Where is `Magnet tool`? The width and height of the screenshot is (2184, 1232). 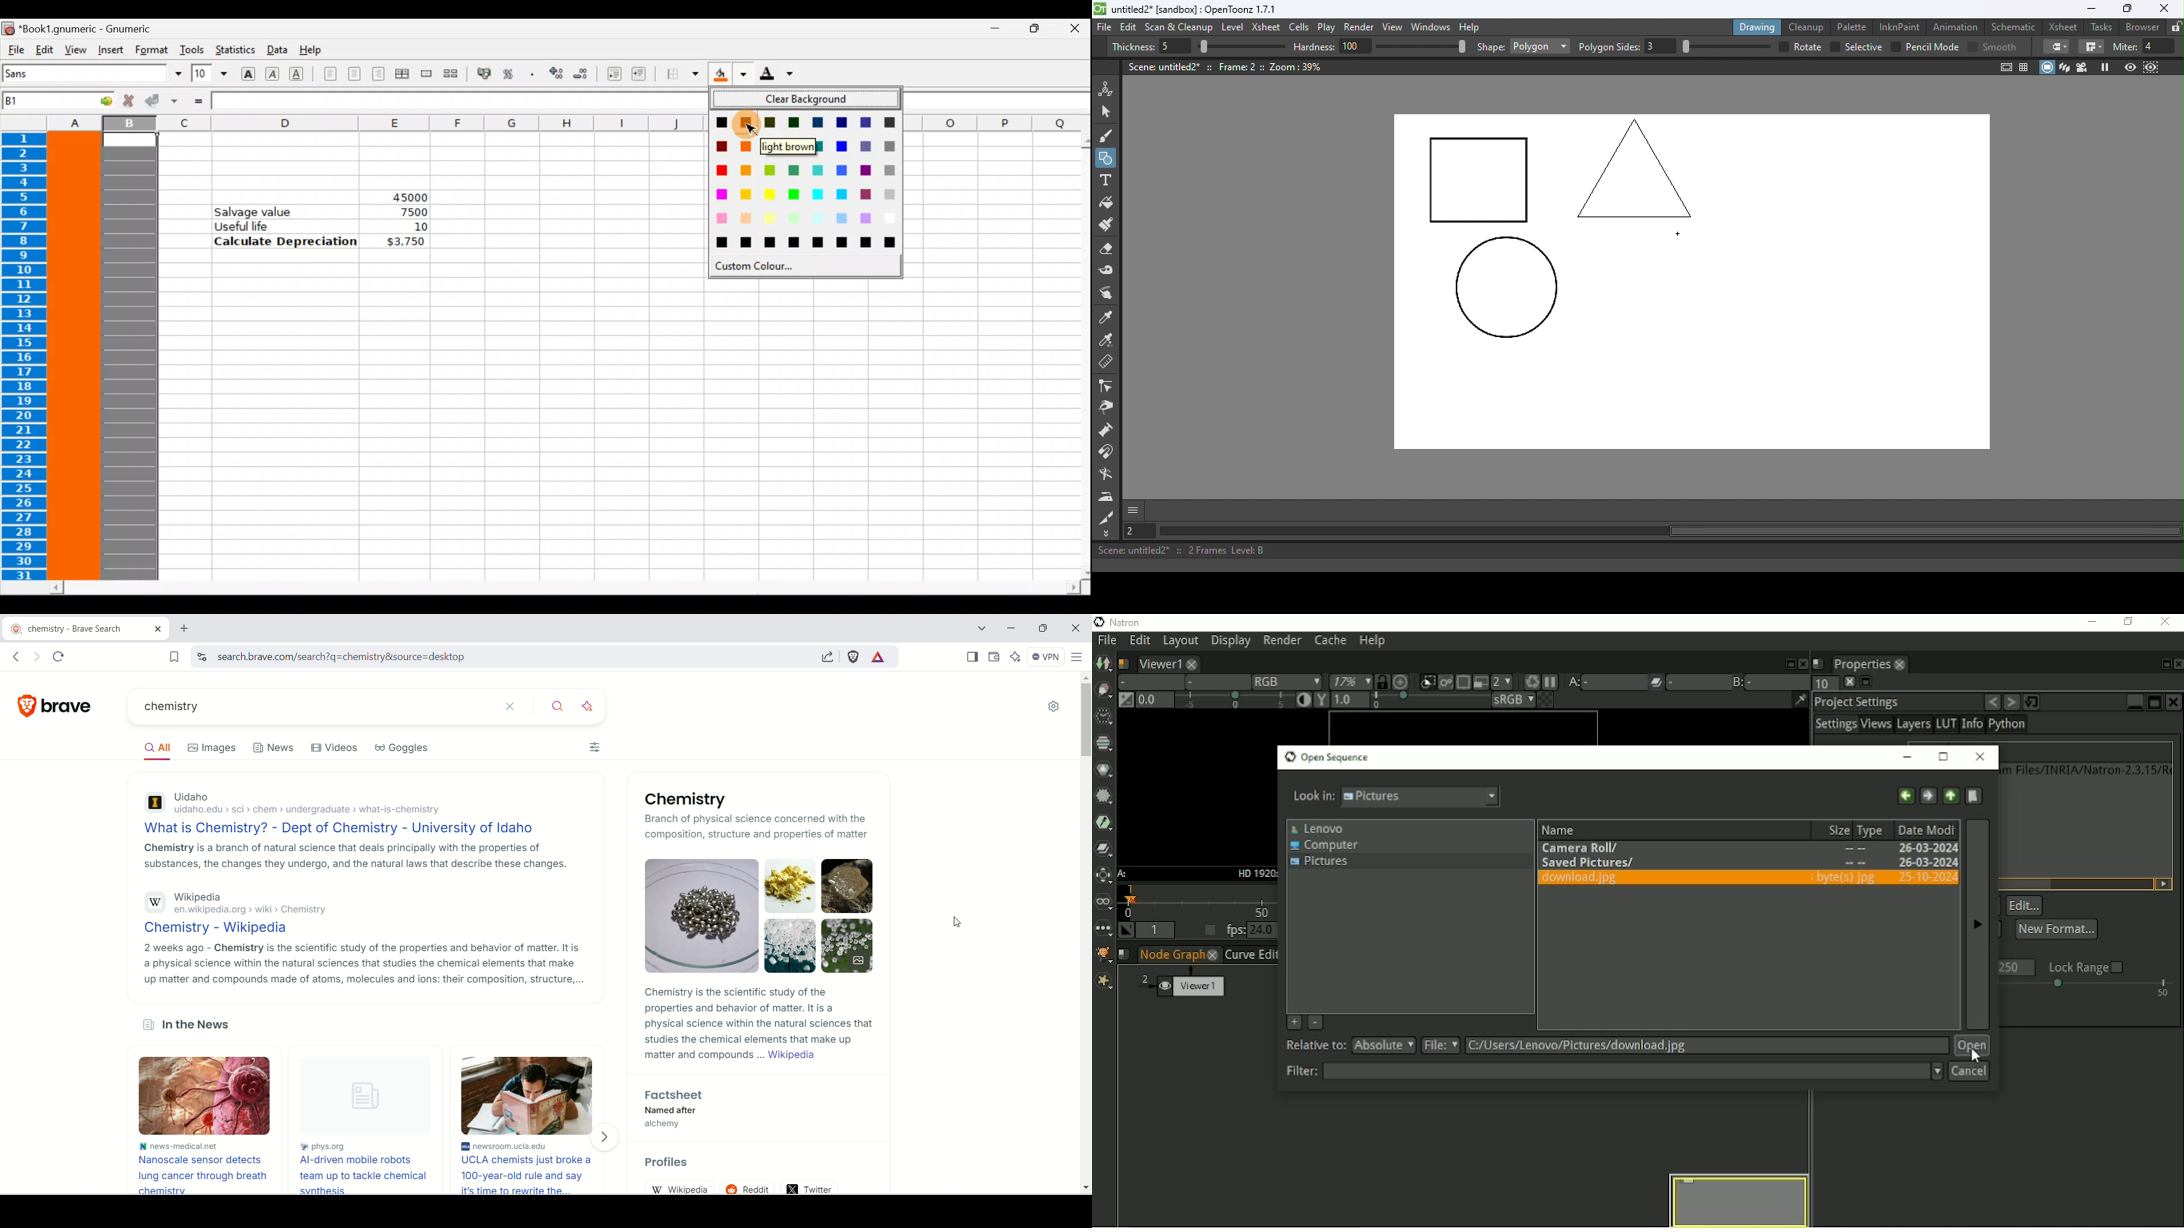
Magnet tool is located at coordinates (1107, 452).